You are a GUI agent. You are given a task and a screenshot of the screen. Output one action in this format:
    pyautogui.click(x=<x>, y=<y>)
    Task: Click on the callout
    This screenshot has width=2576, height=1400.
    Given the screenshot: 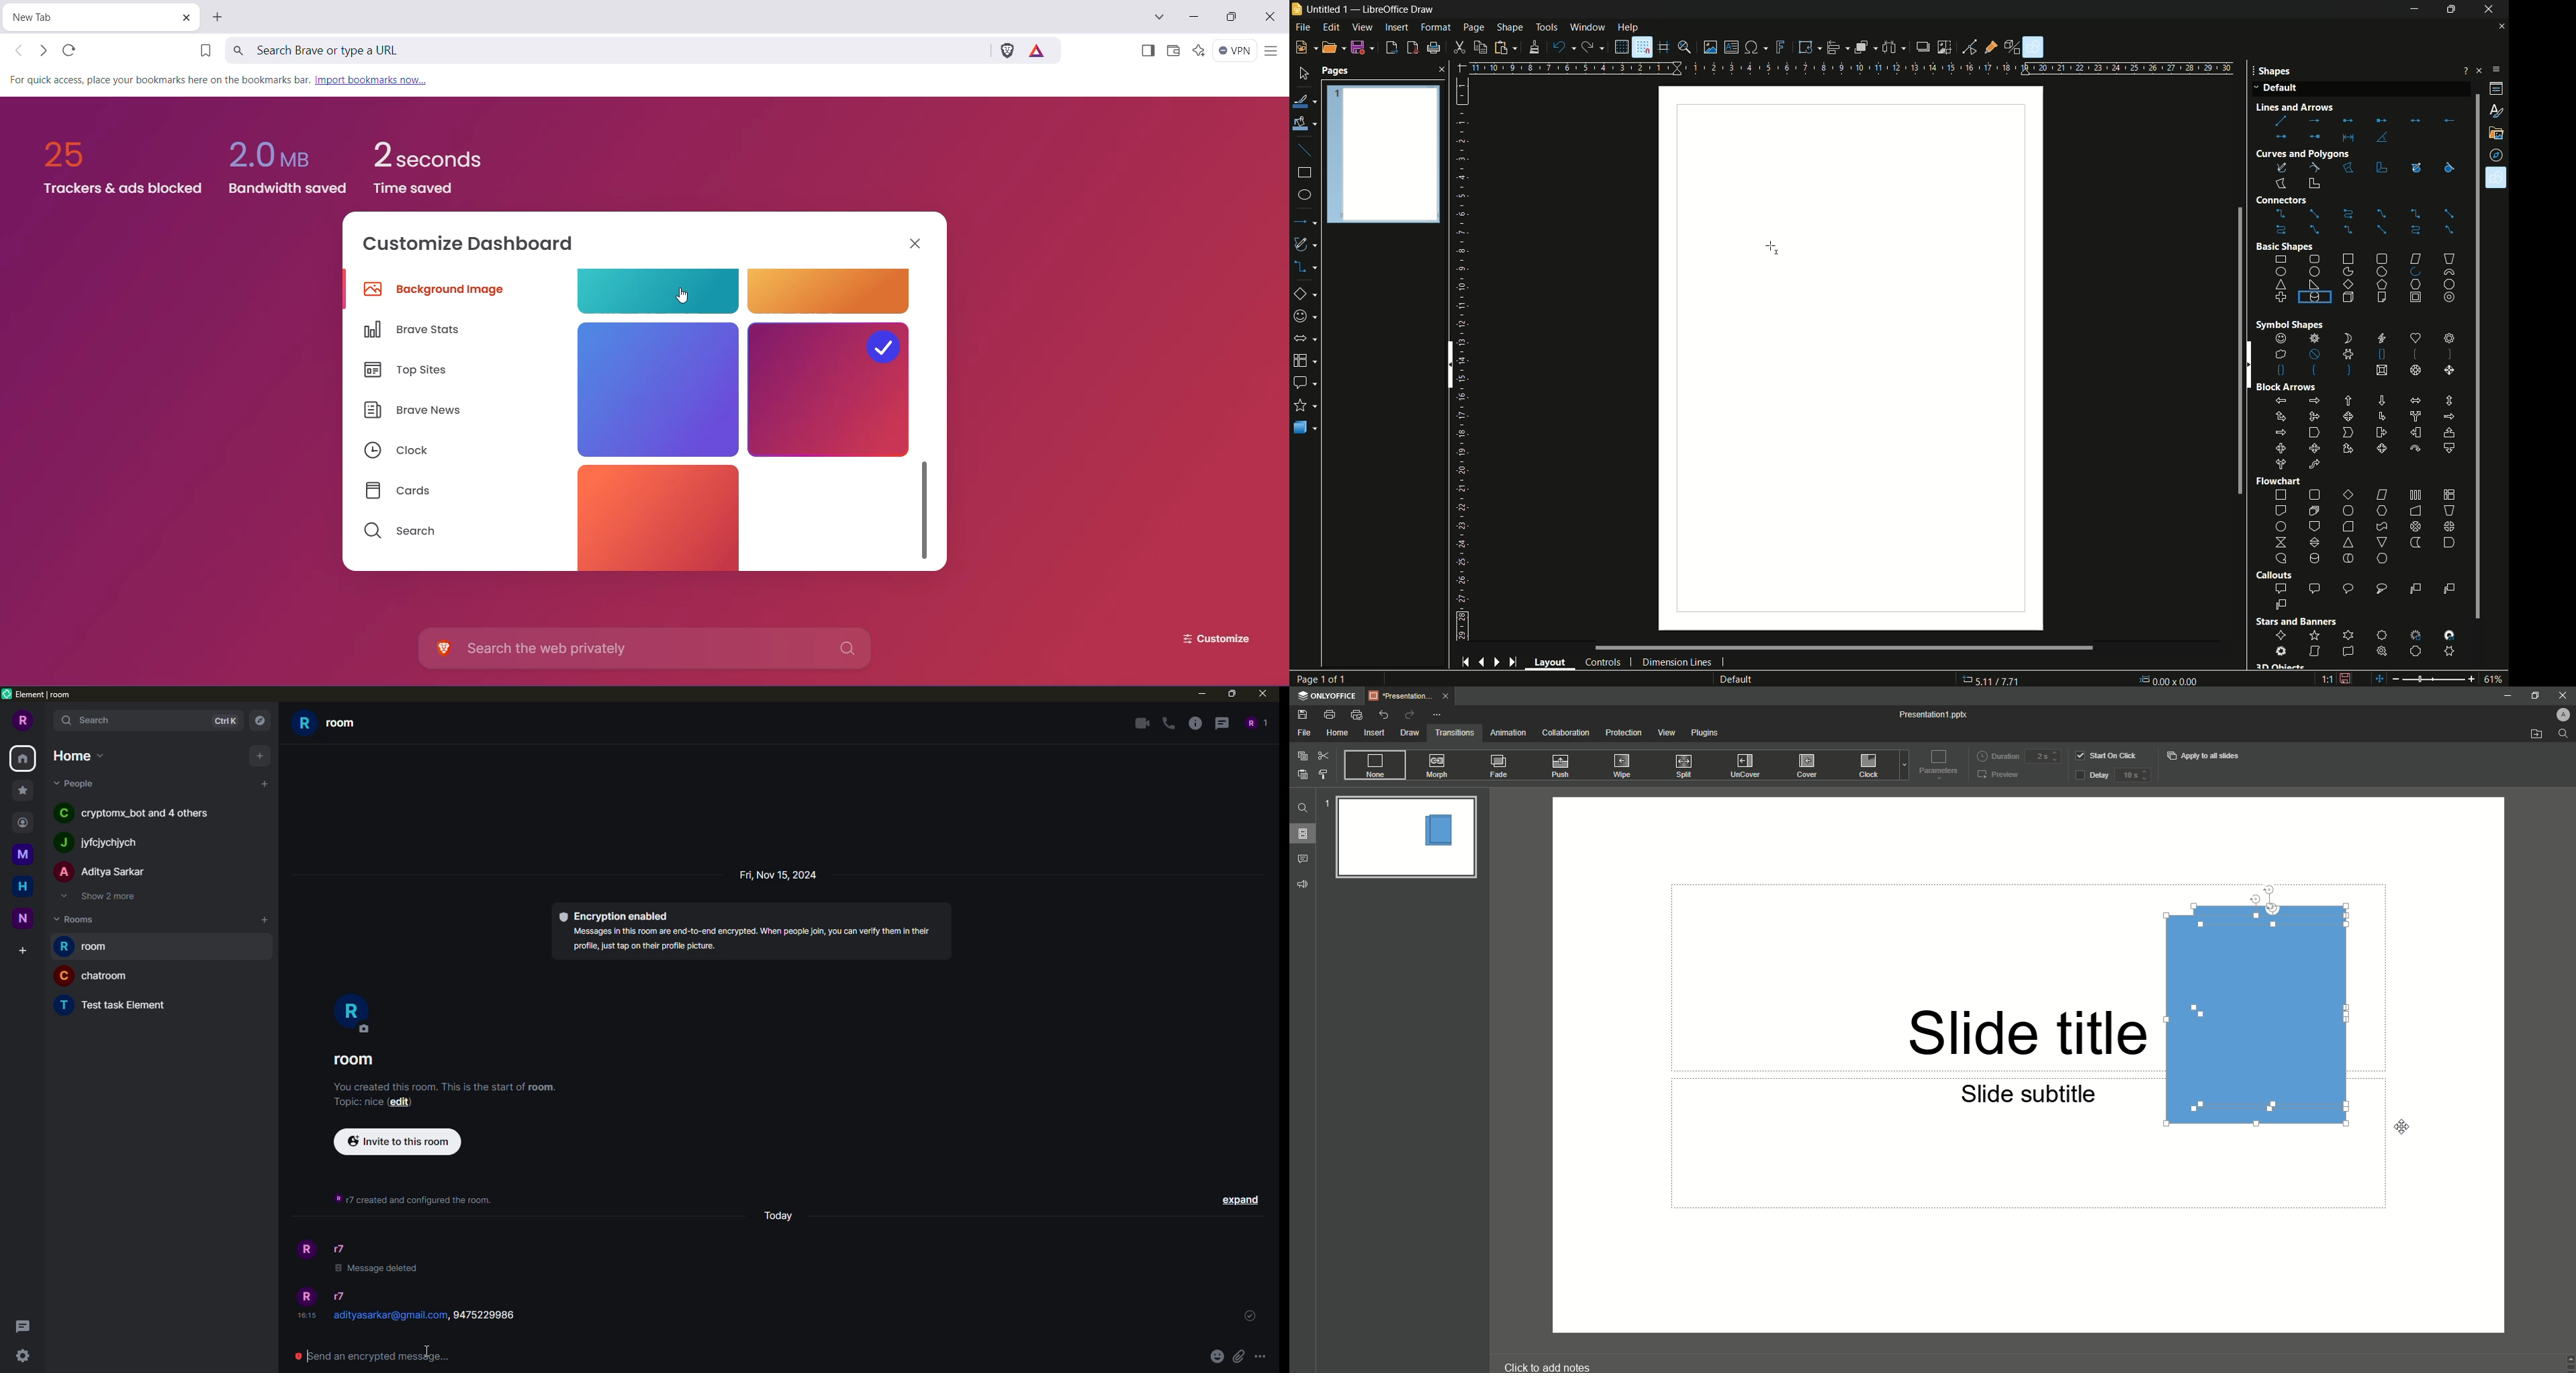 What is the action you would take?
    pyautogui.click(x=2367, y=598)
    